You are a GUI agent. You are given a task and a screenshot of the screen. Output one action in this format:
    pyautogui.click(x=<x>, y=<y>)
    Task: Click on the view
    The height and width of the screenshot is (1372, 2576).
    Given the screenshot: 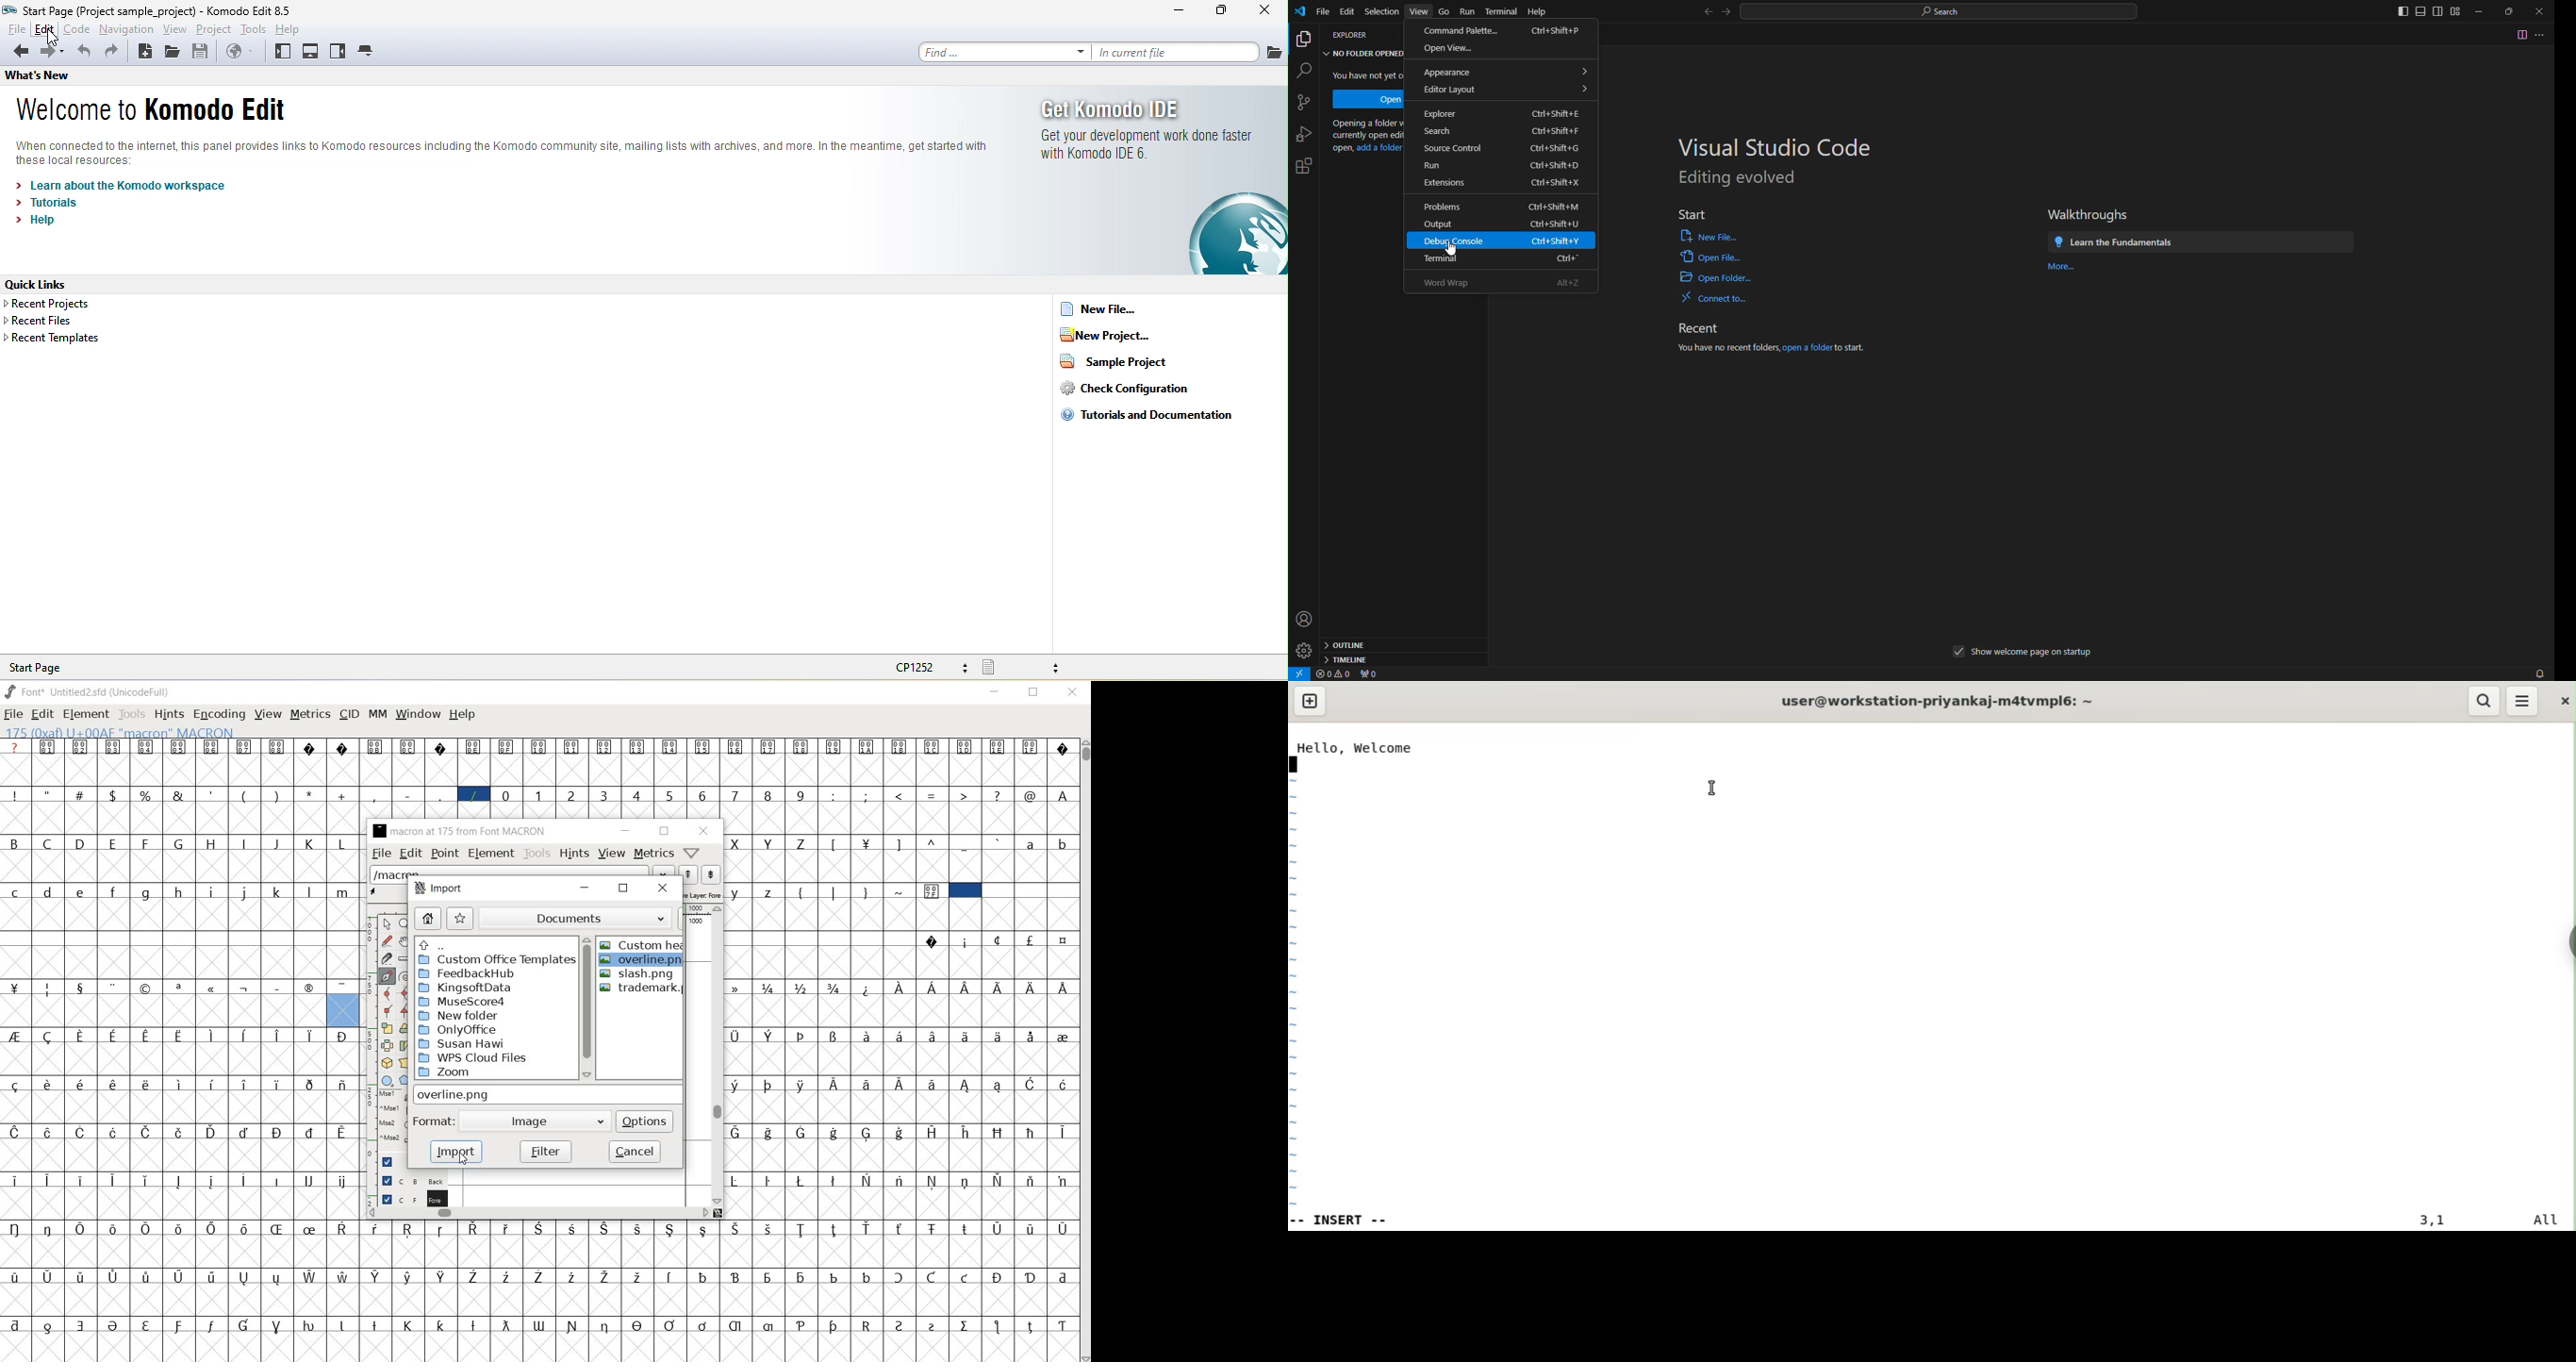 What is the action you would take?
    pyautogui.click(x=612, y=855)
    